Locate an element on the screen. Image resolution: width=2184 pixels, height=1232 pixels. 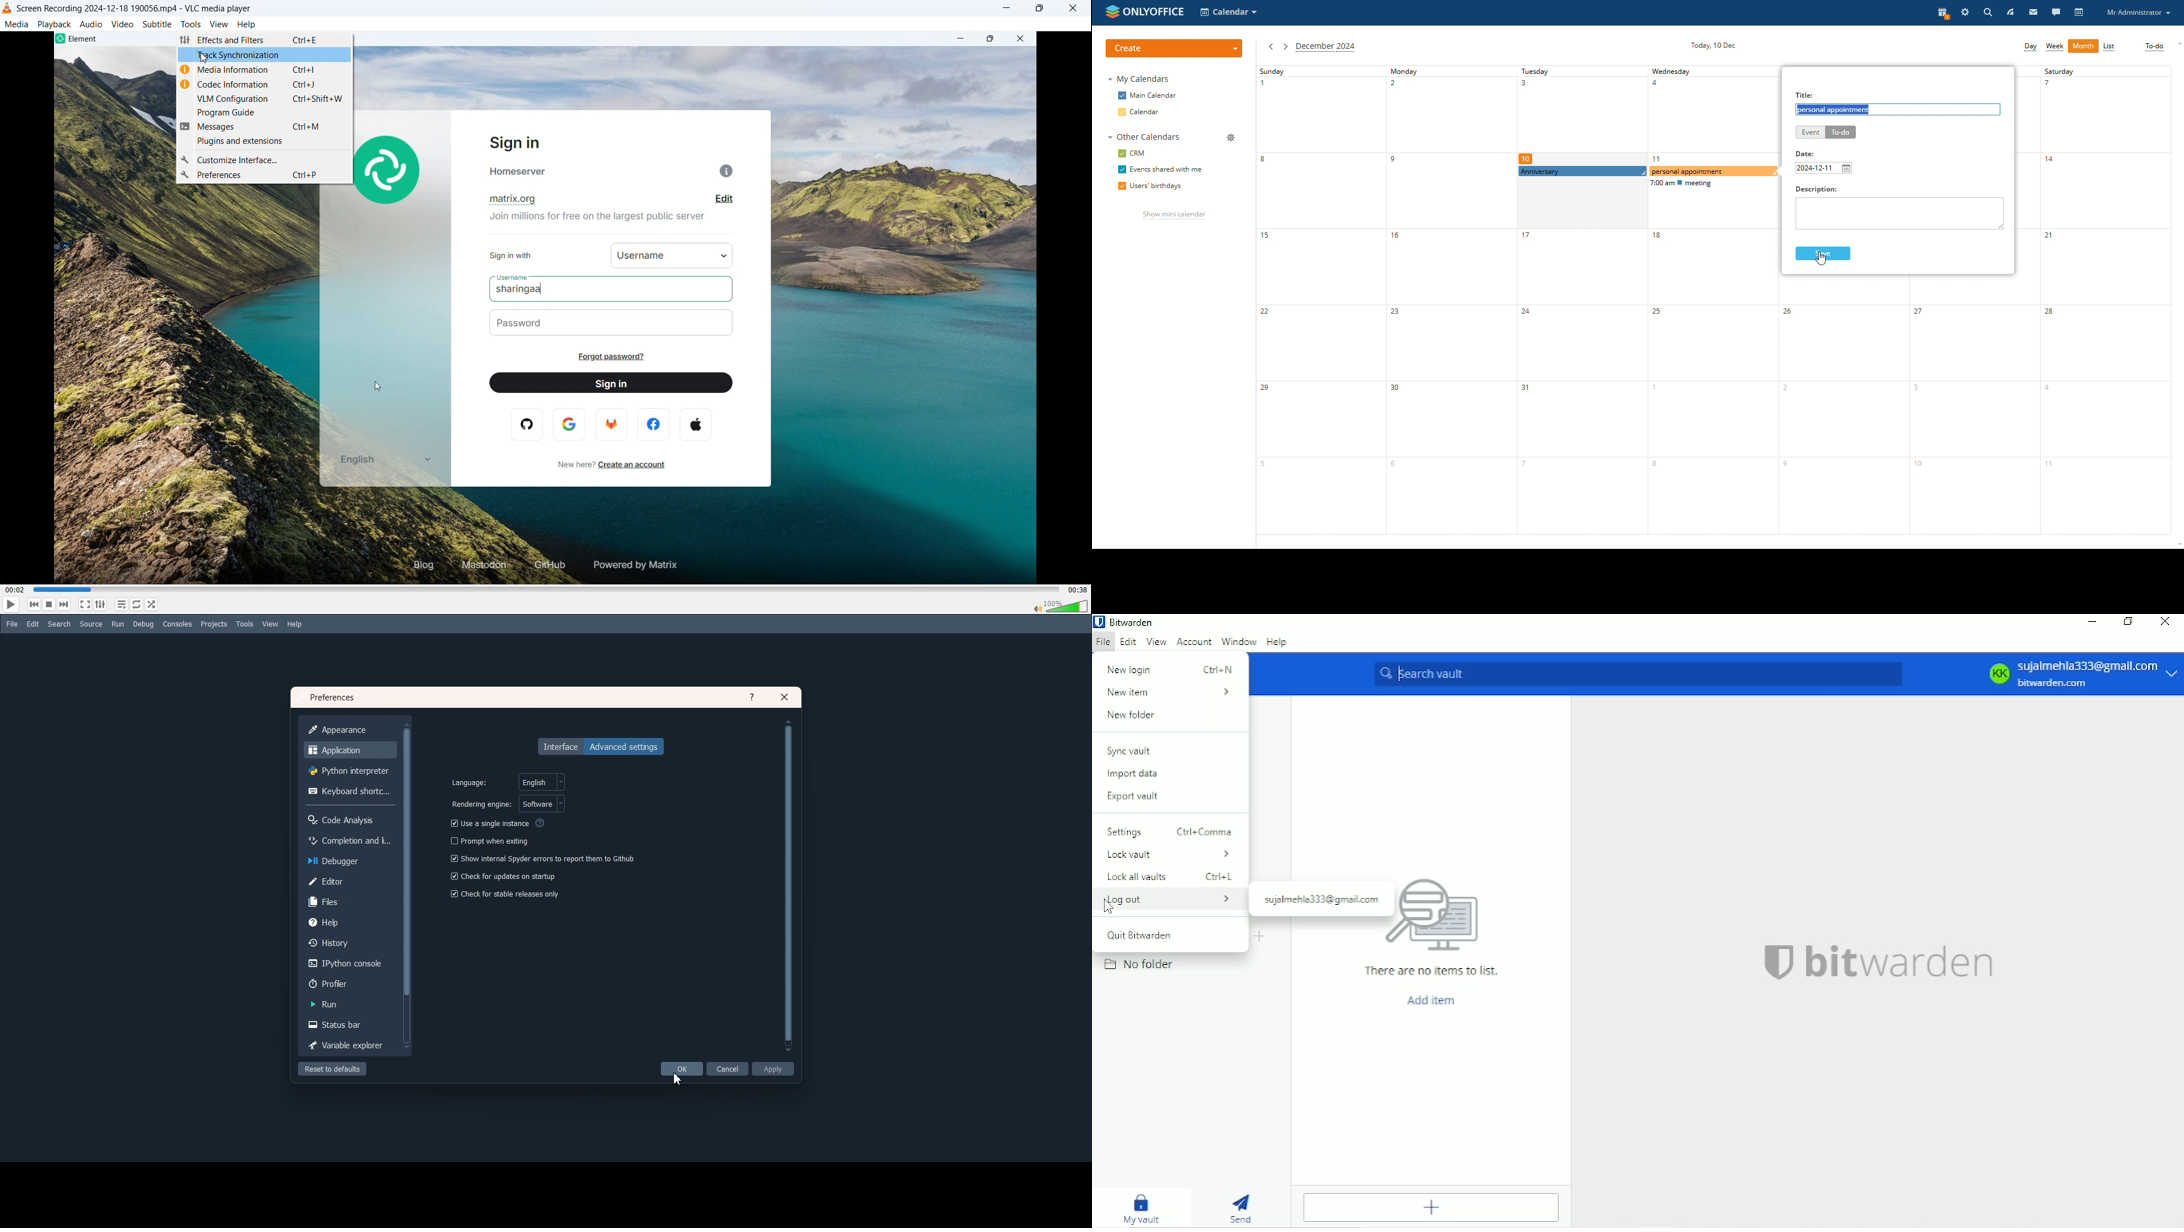
Edit is located at coordinates (1127, 642).